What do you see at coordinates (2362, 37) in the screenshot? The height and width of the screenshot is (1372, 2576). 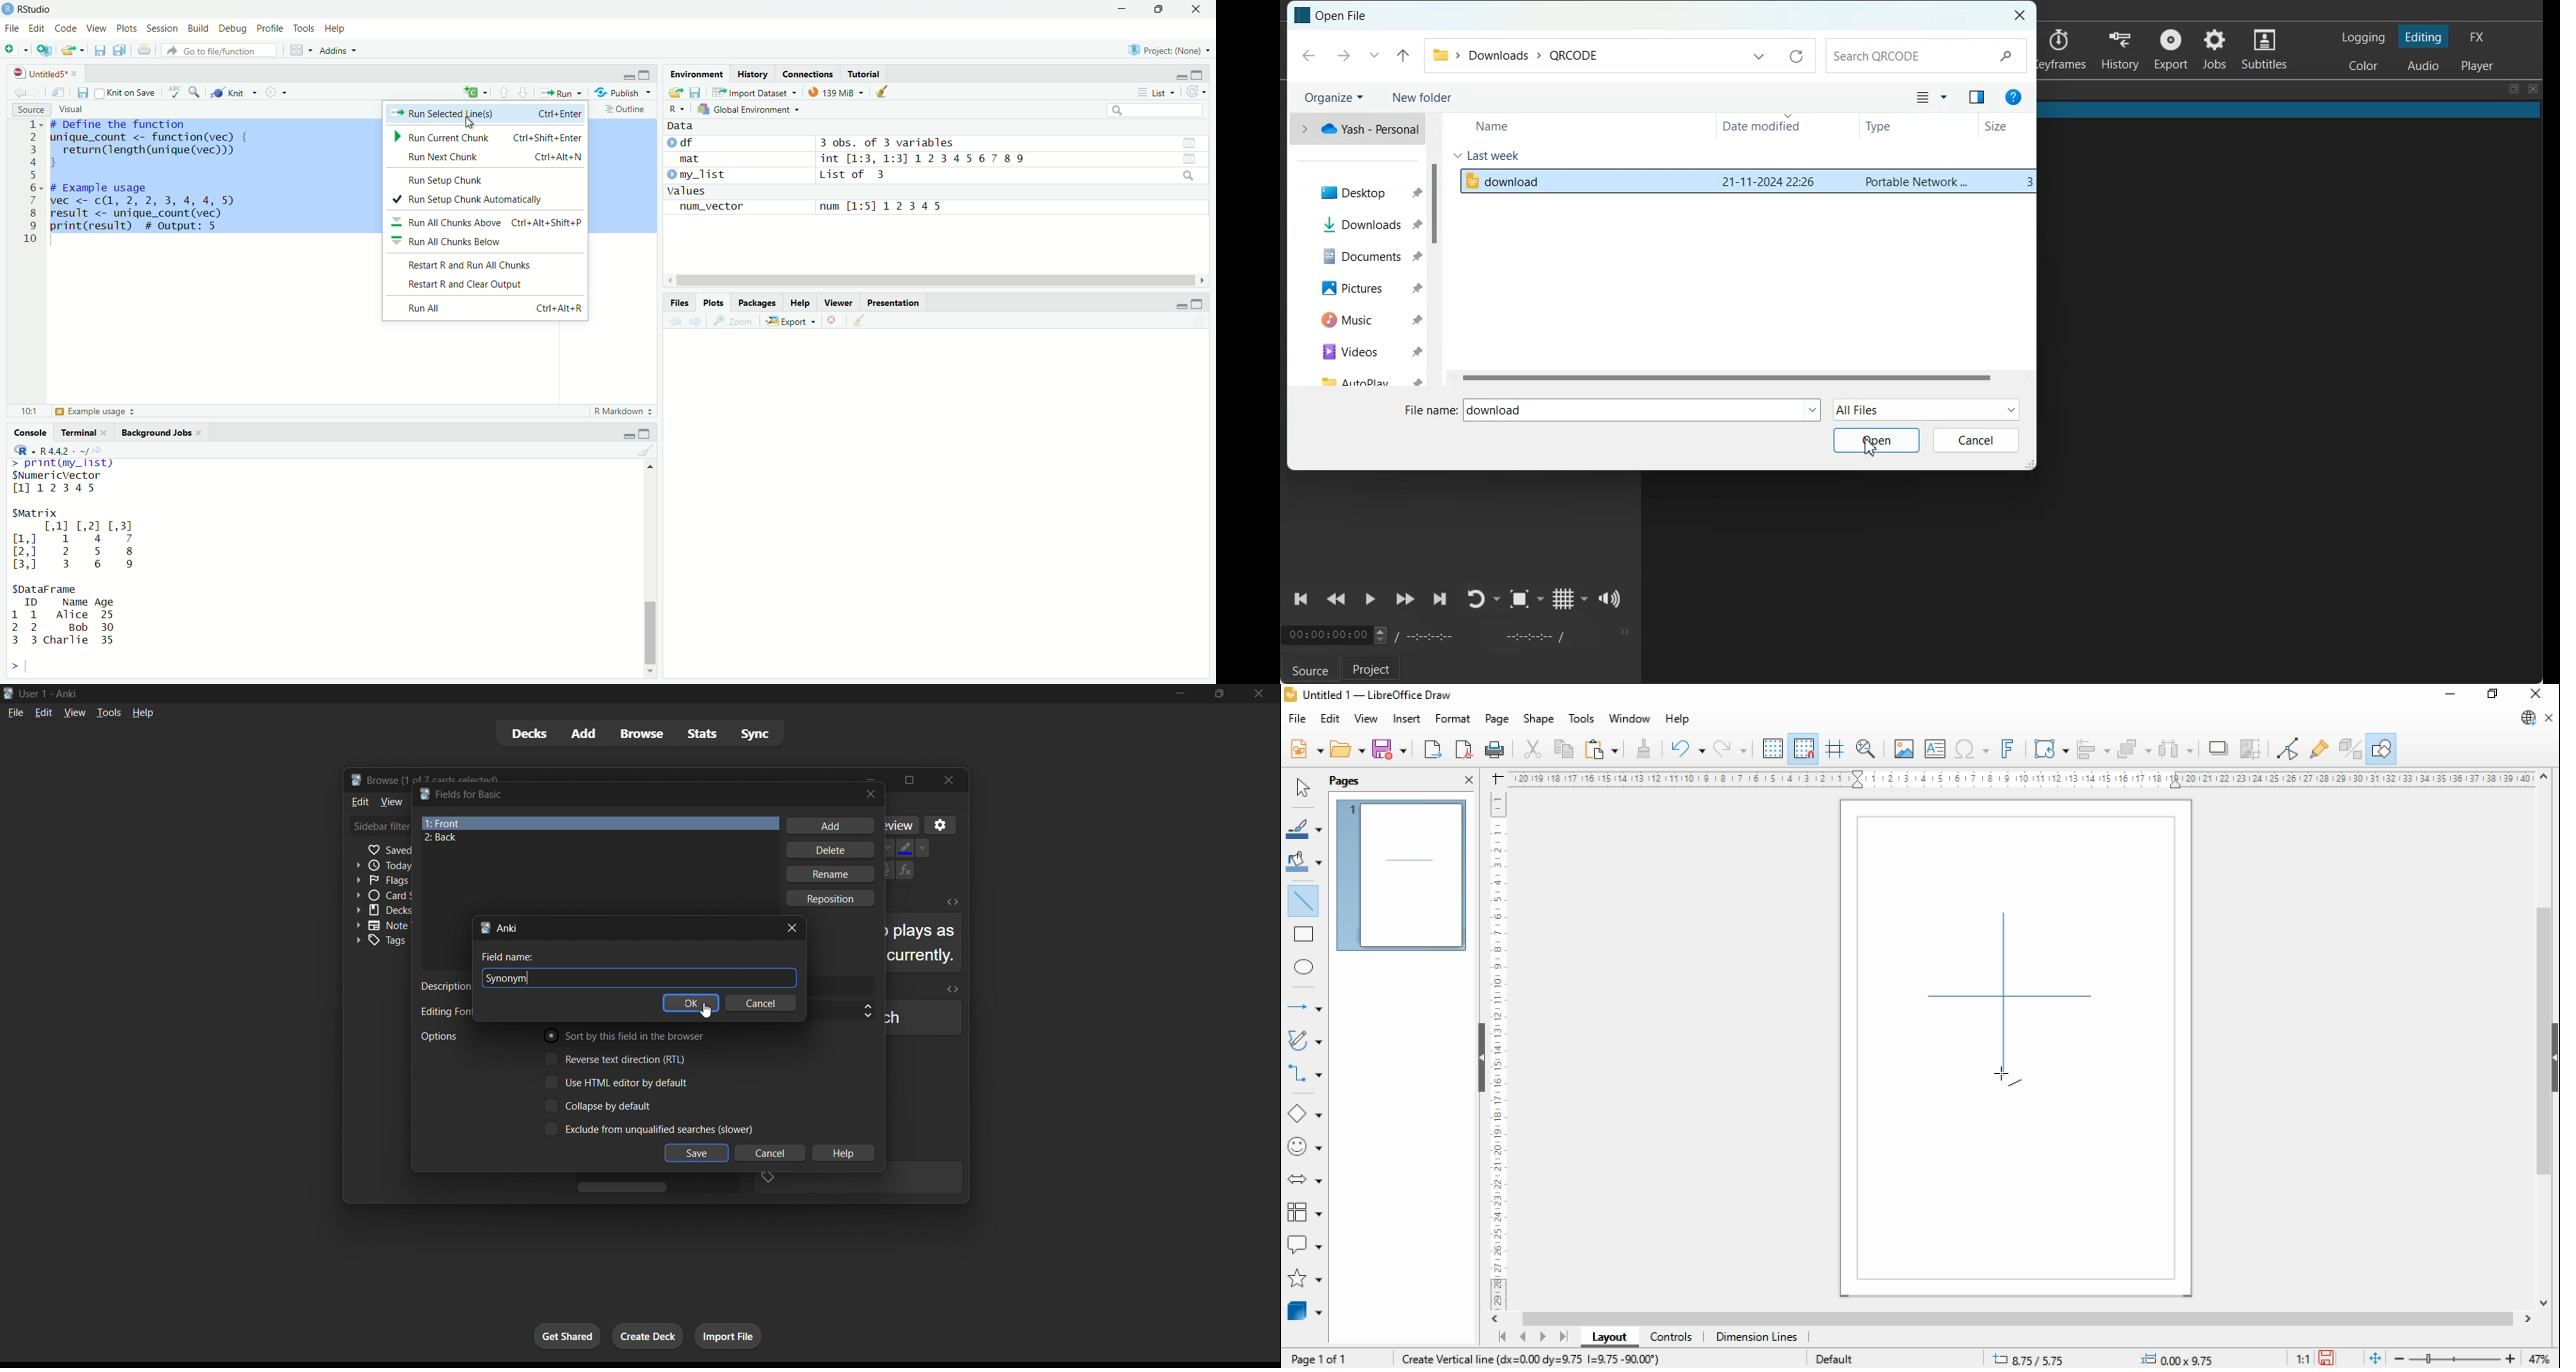 I see `Switching to Logging Layout` at bounding box center [2362, 37].